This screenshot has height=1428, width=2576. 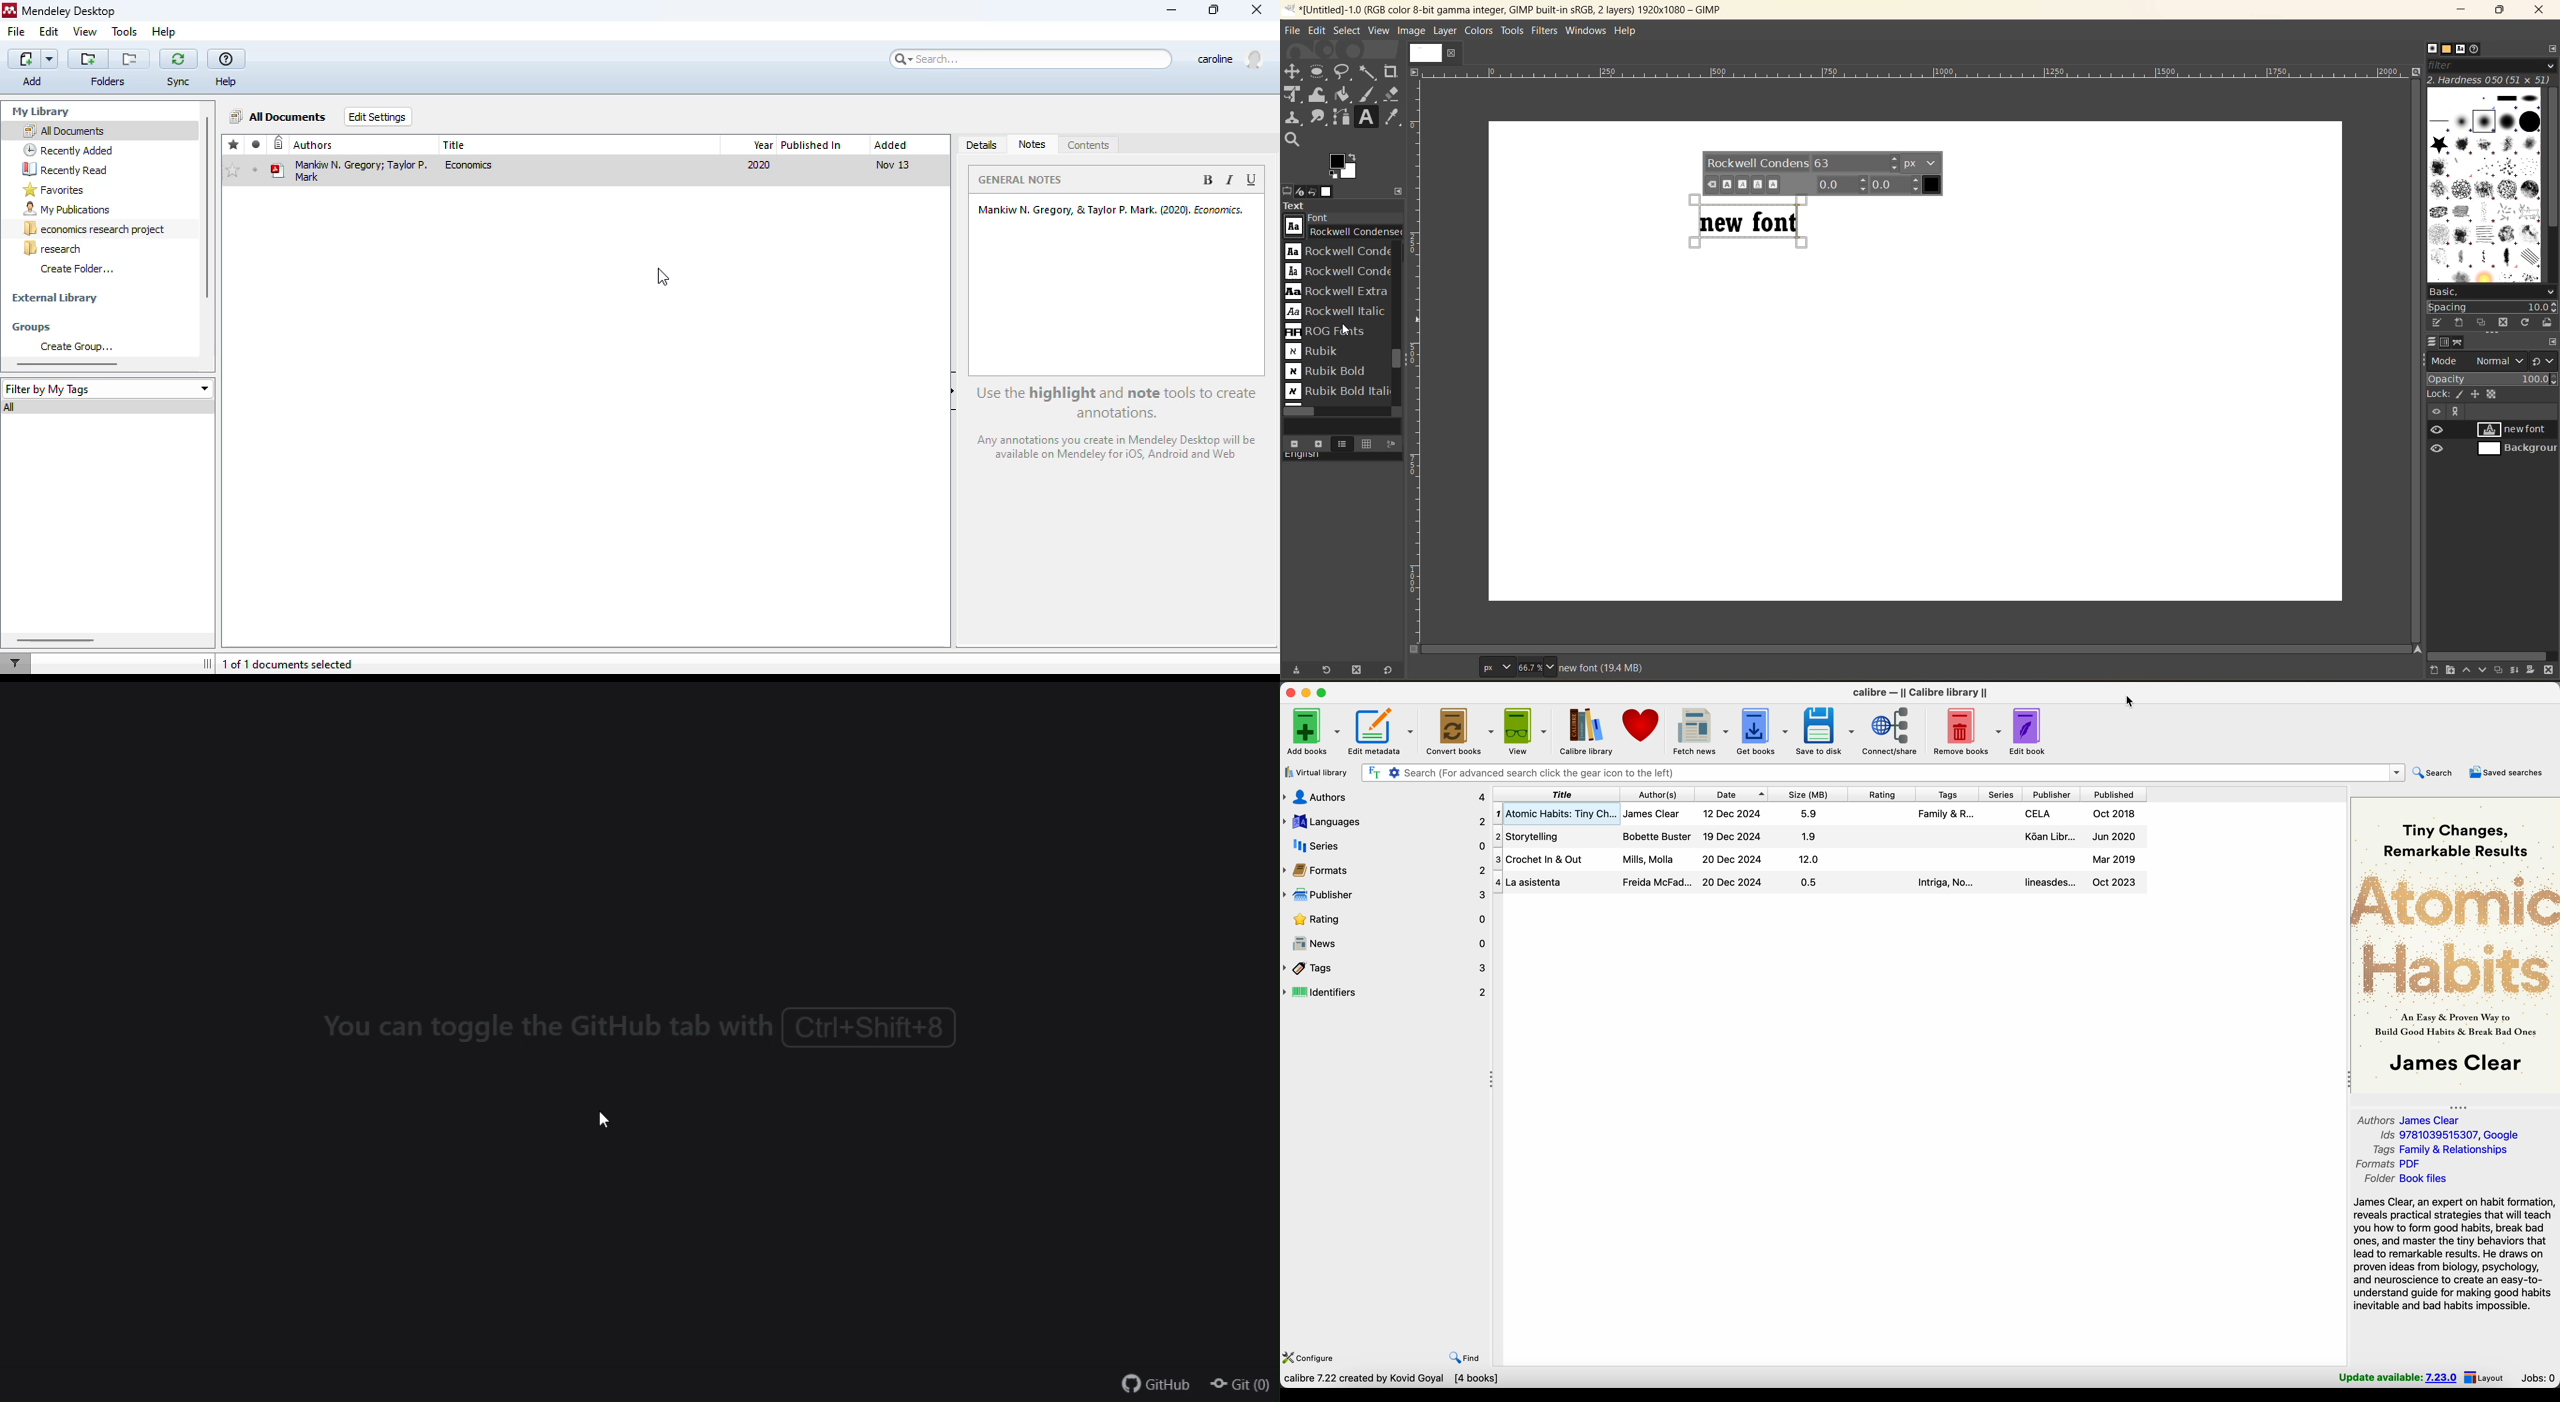 What do you see at coordinates (125, 33) in the screenshot?
I see `tools` at bounding box center [125, 33].